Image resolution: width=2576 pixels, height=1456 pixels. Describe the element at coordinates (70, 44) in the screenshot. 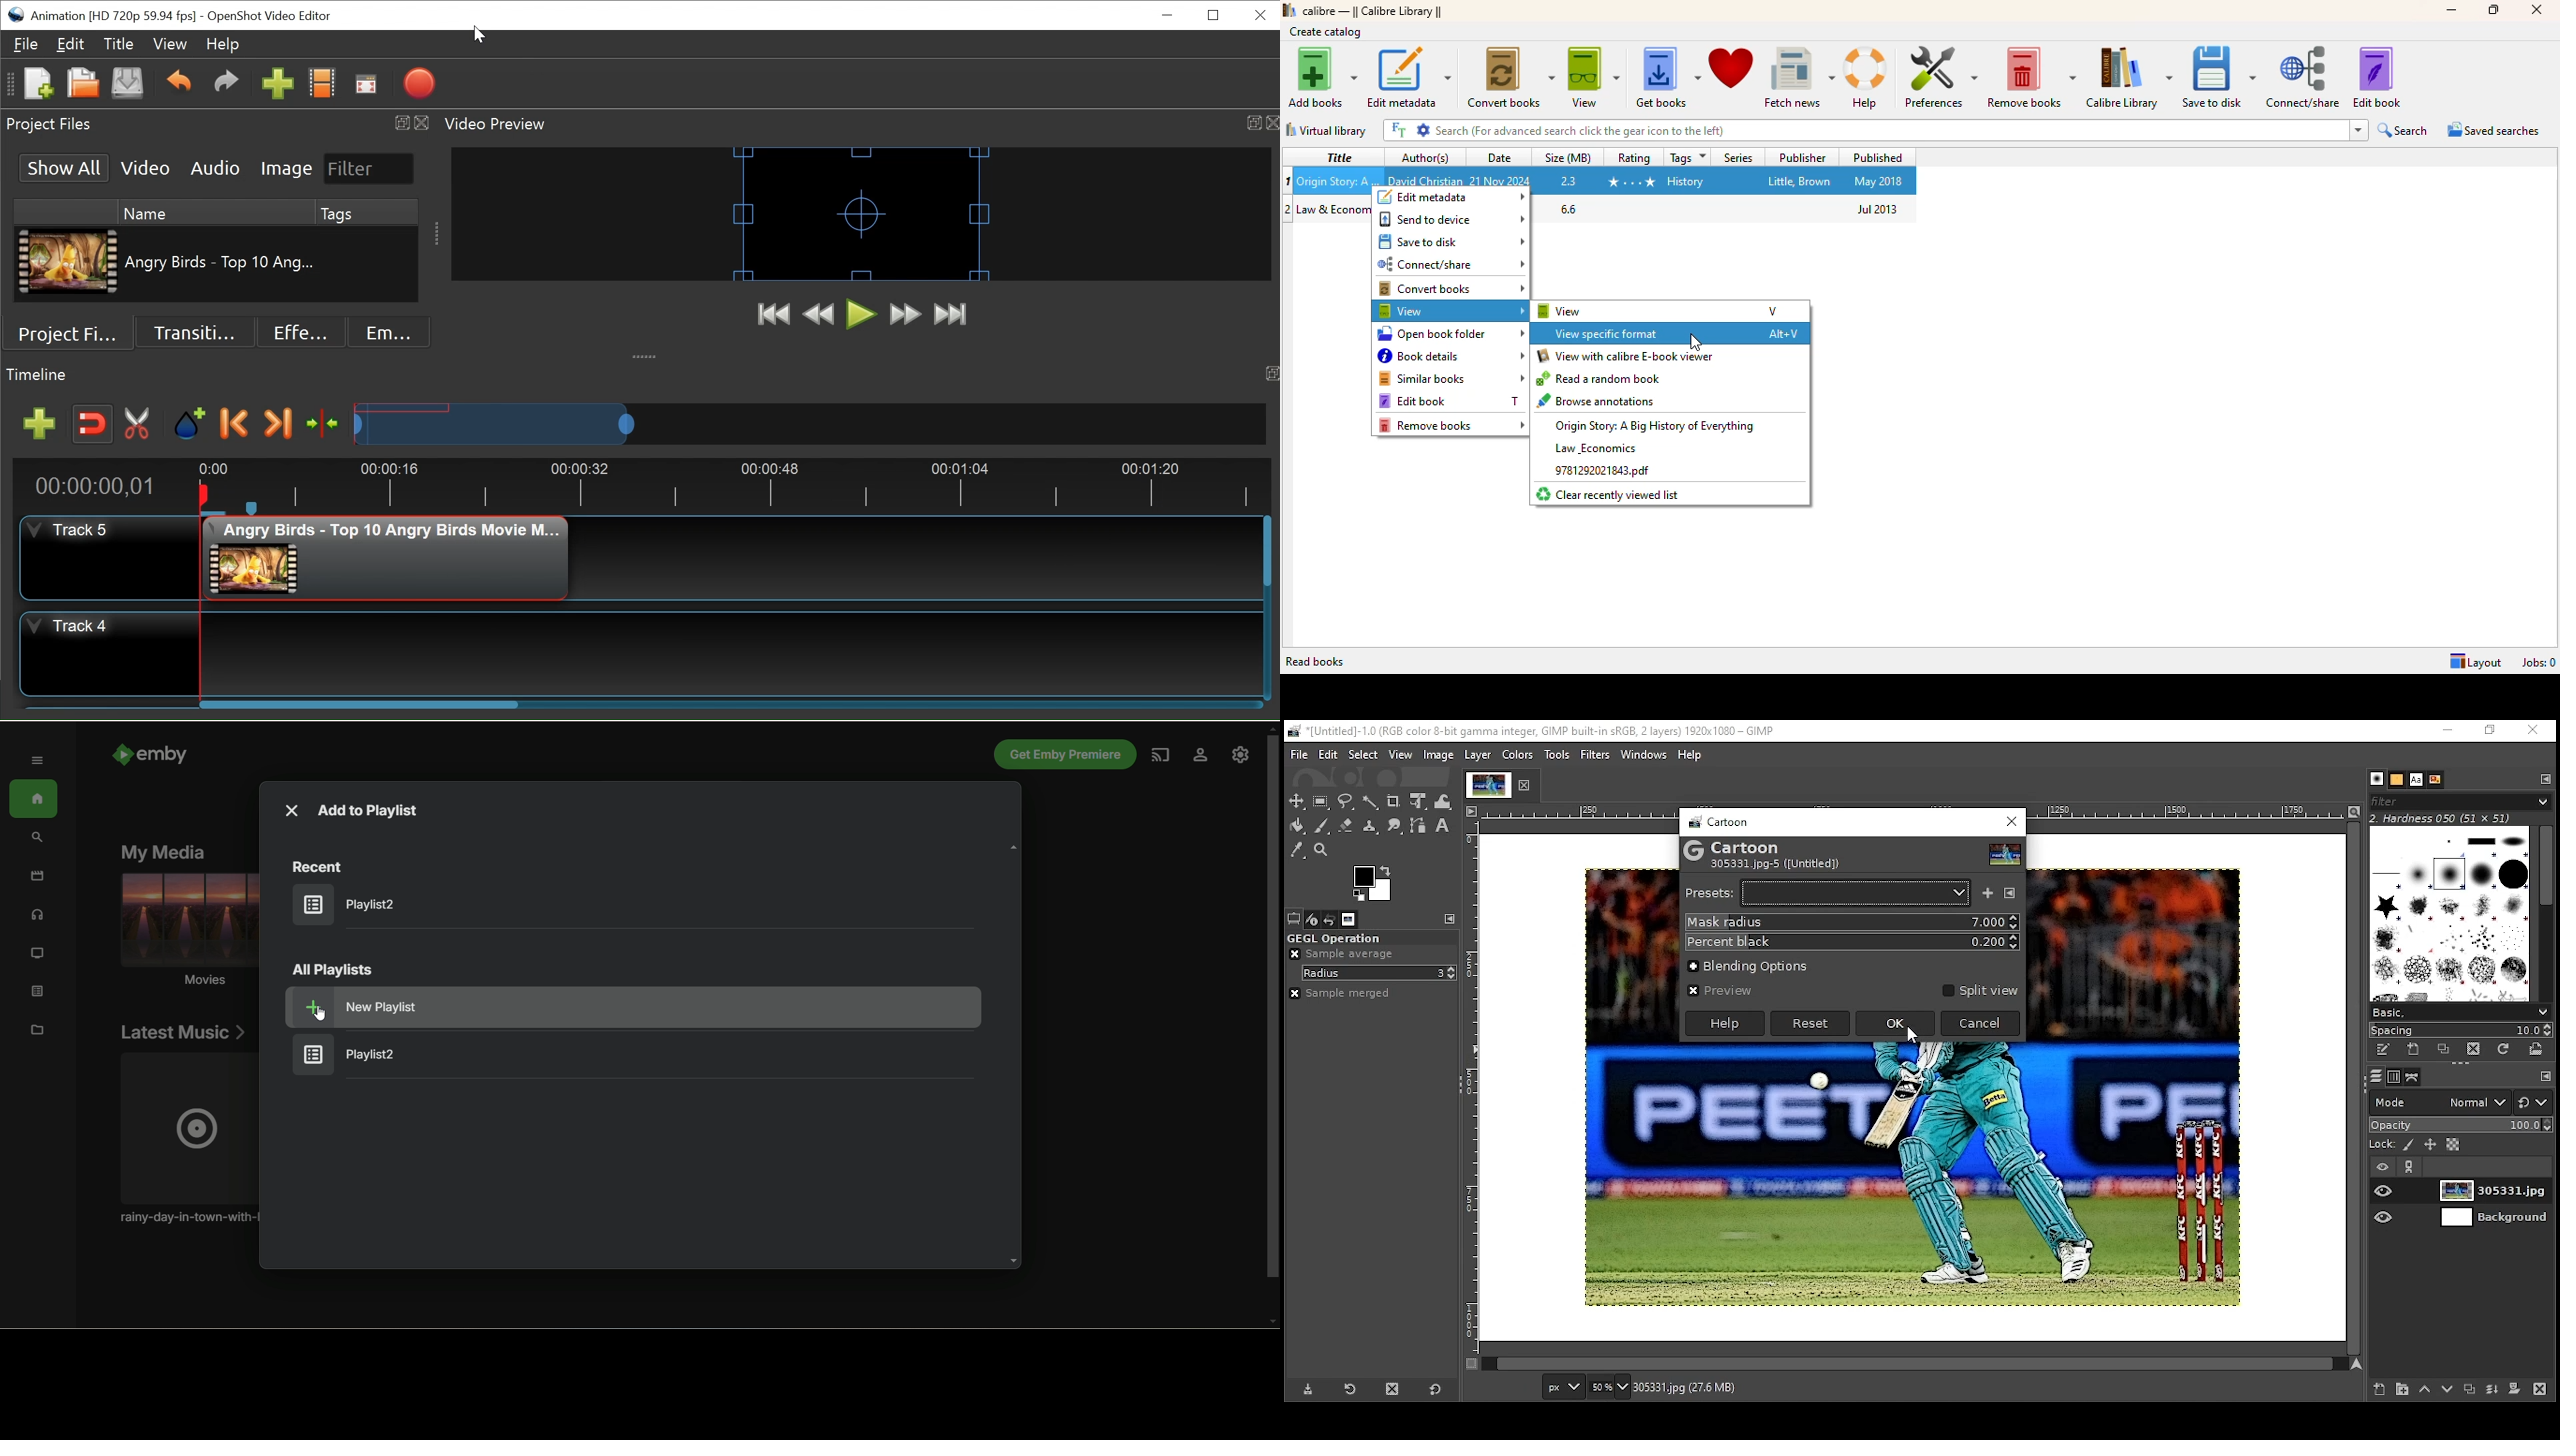

I see `Edit` at that location.